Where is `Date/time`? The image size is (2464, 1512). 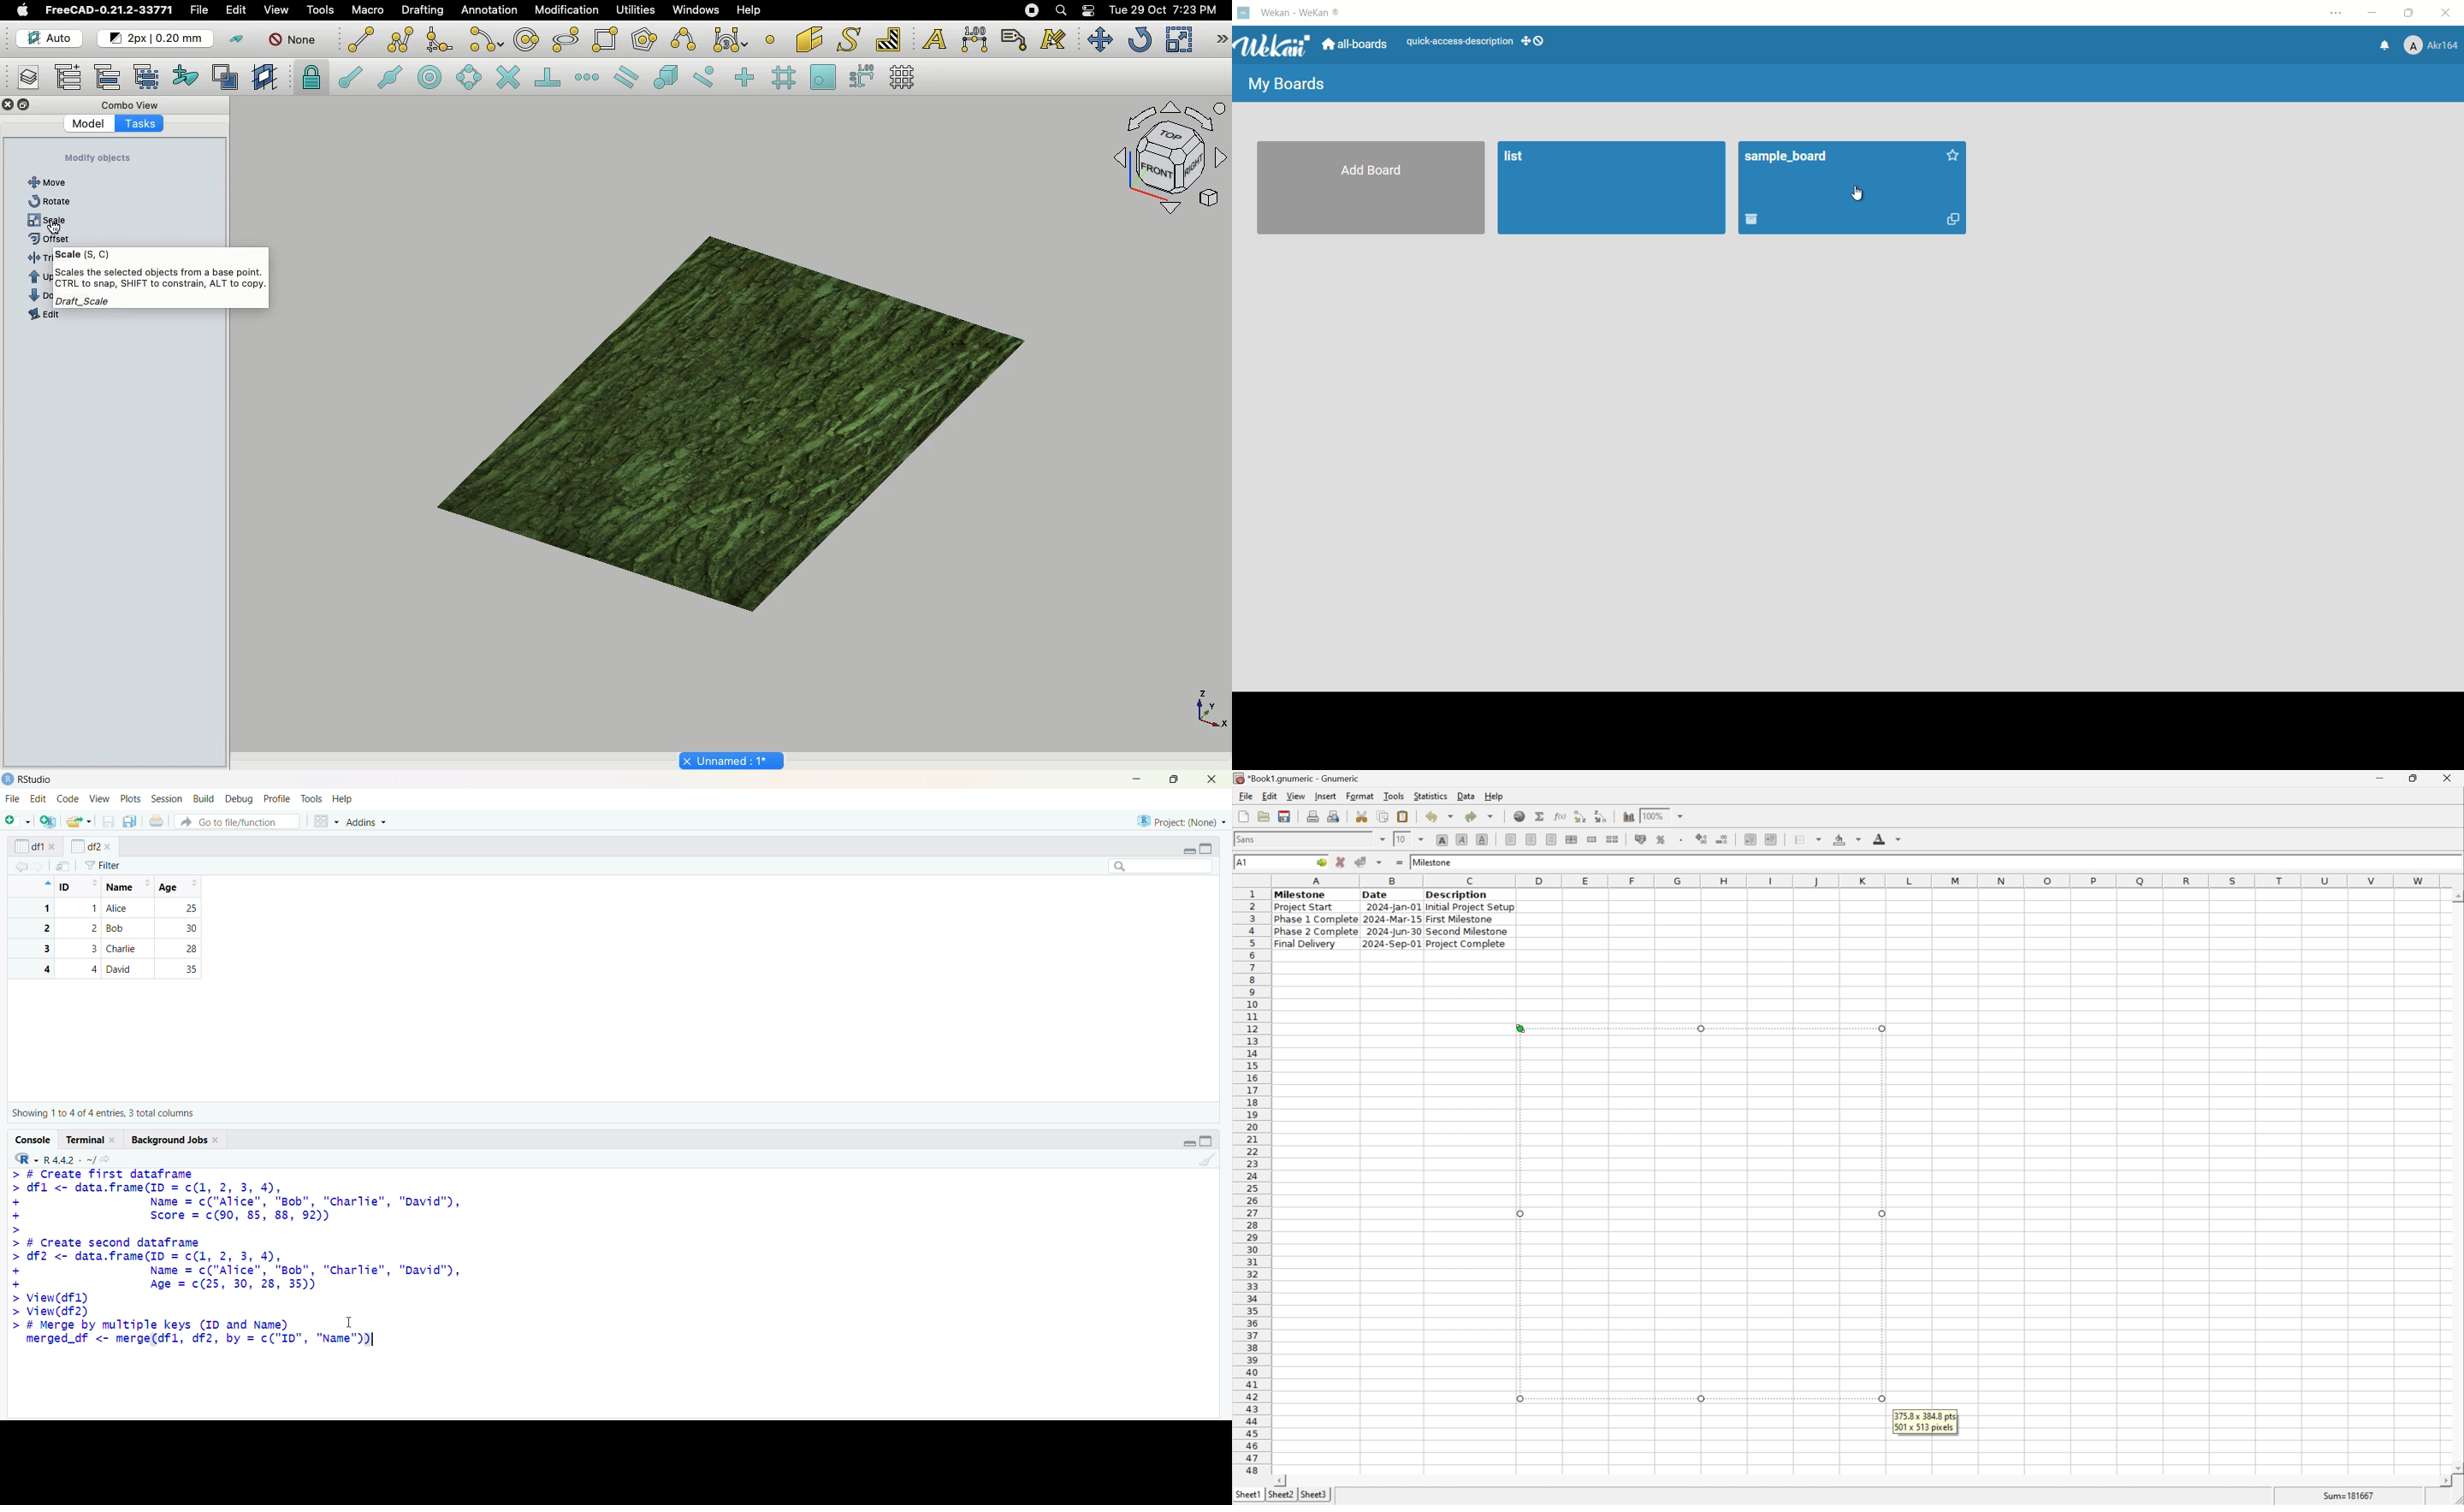
Date/time is located at coordinates (1164, 10).